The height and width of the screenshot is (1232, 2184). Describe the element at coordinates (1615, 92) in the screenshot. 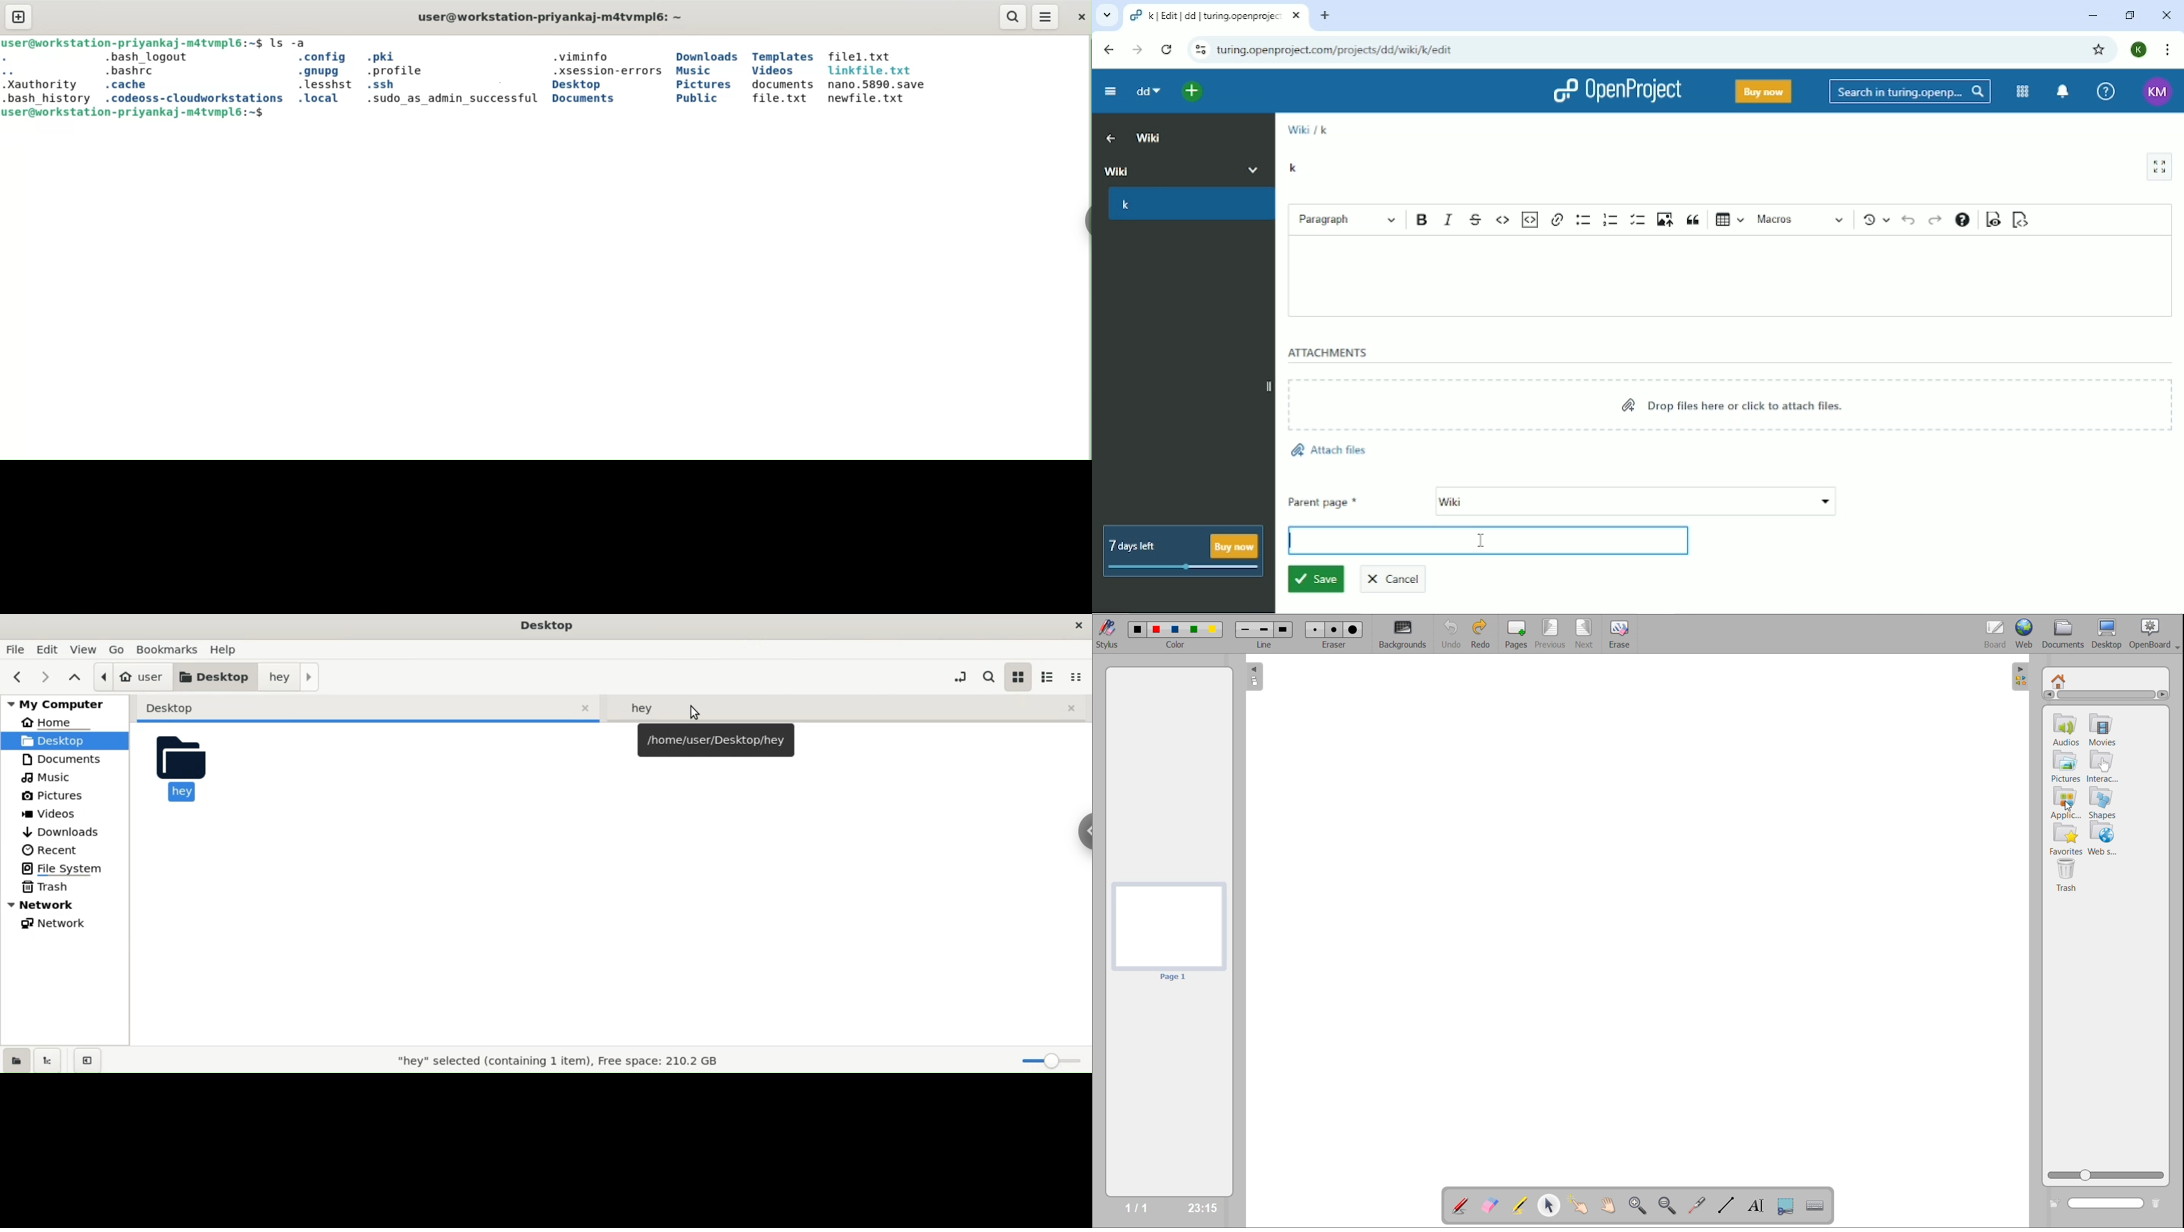

I see `OpenProject` at that location.